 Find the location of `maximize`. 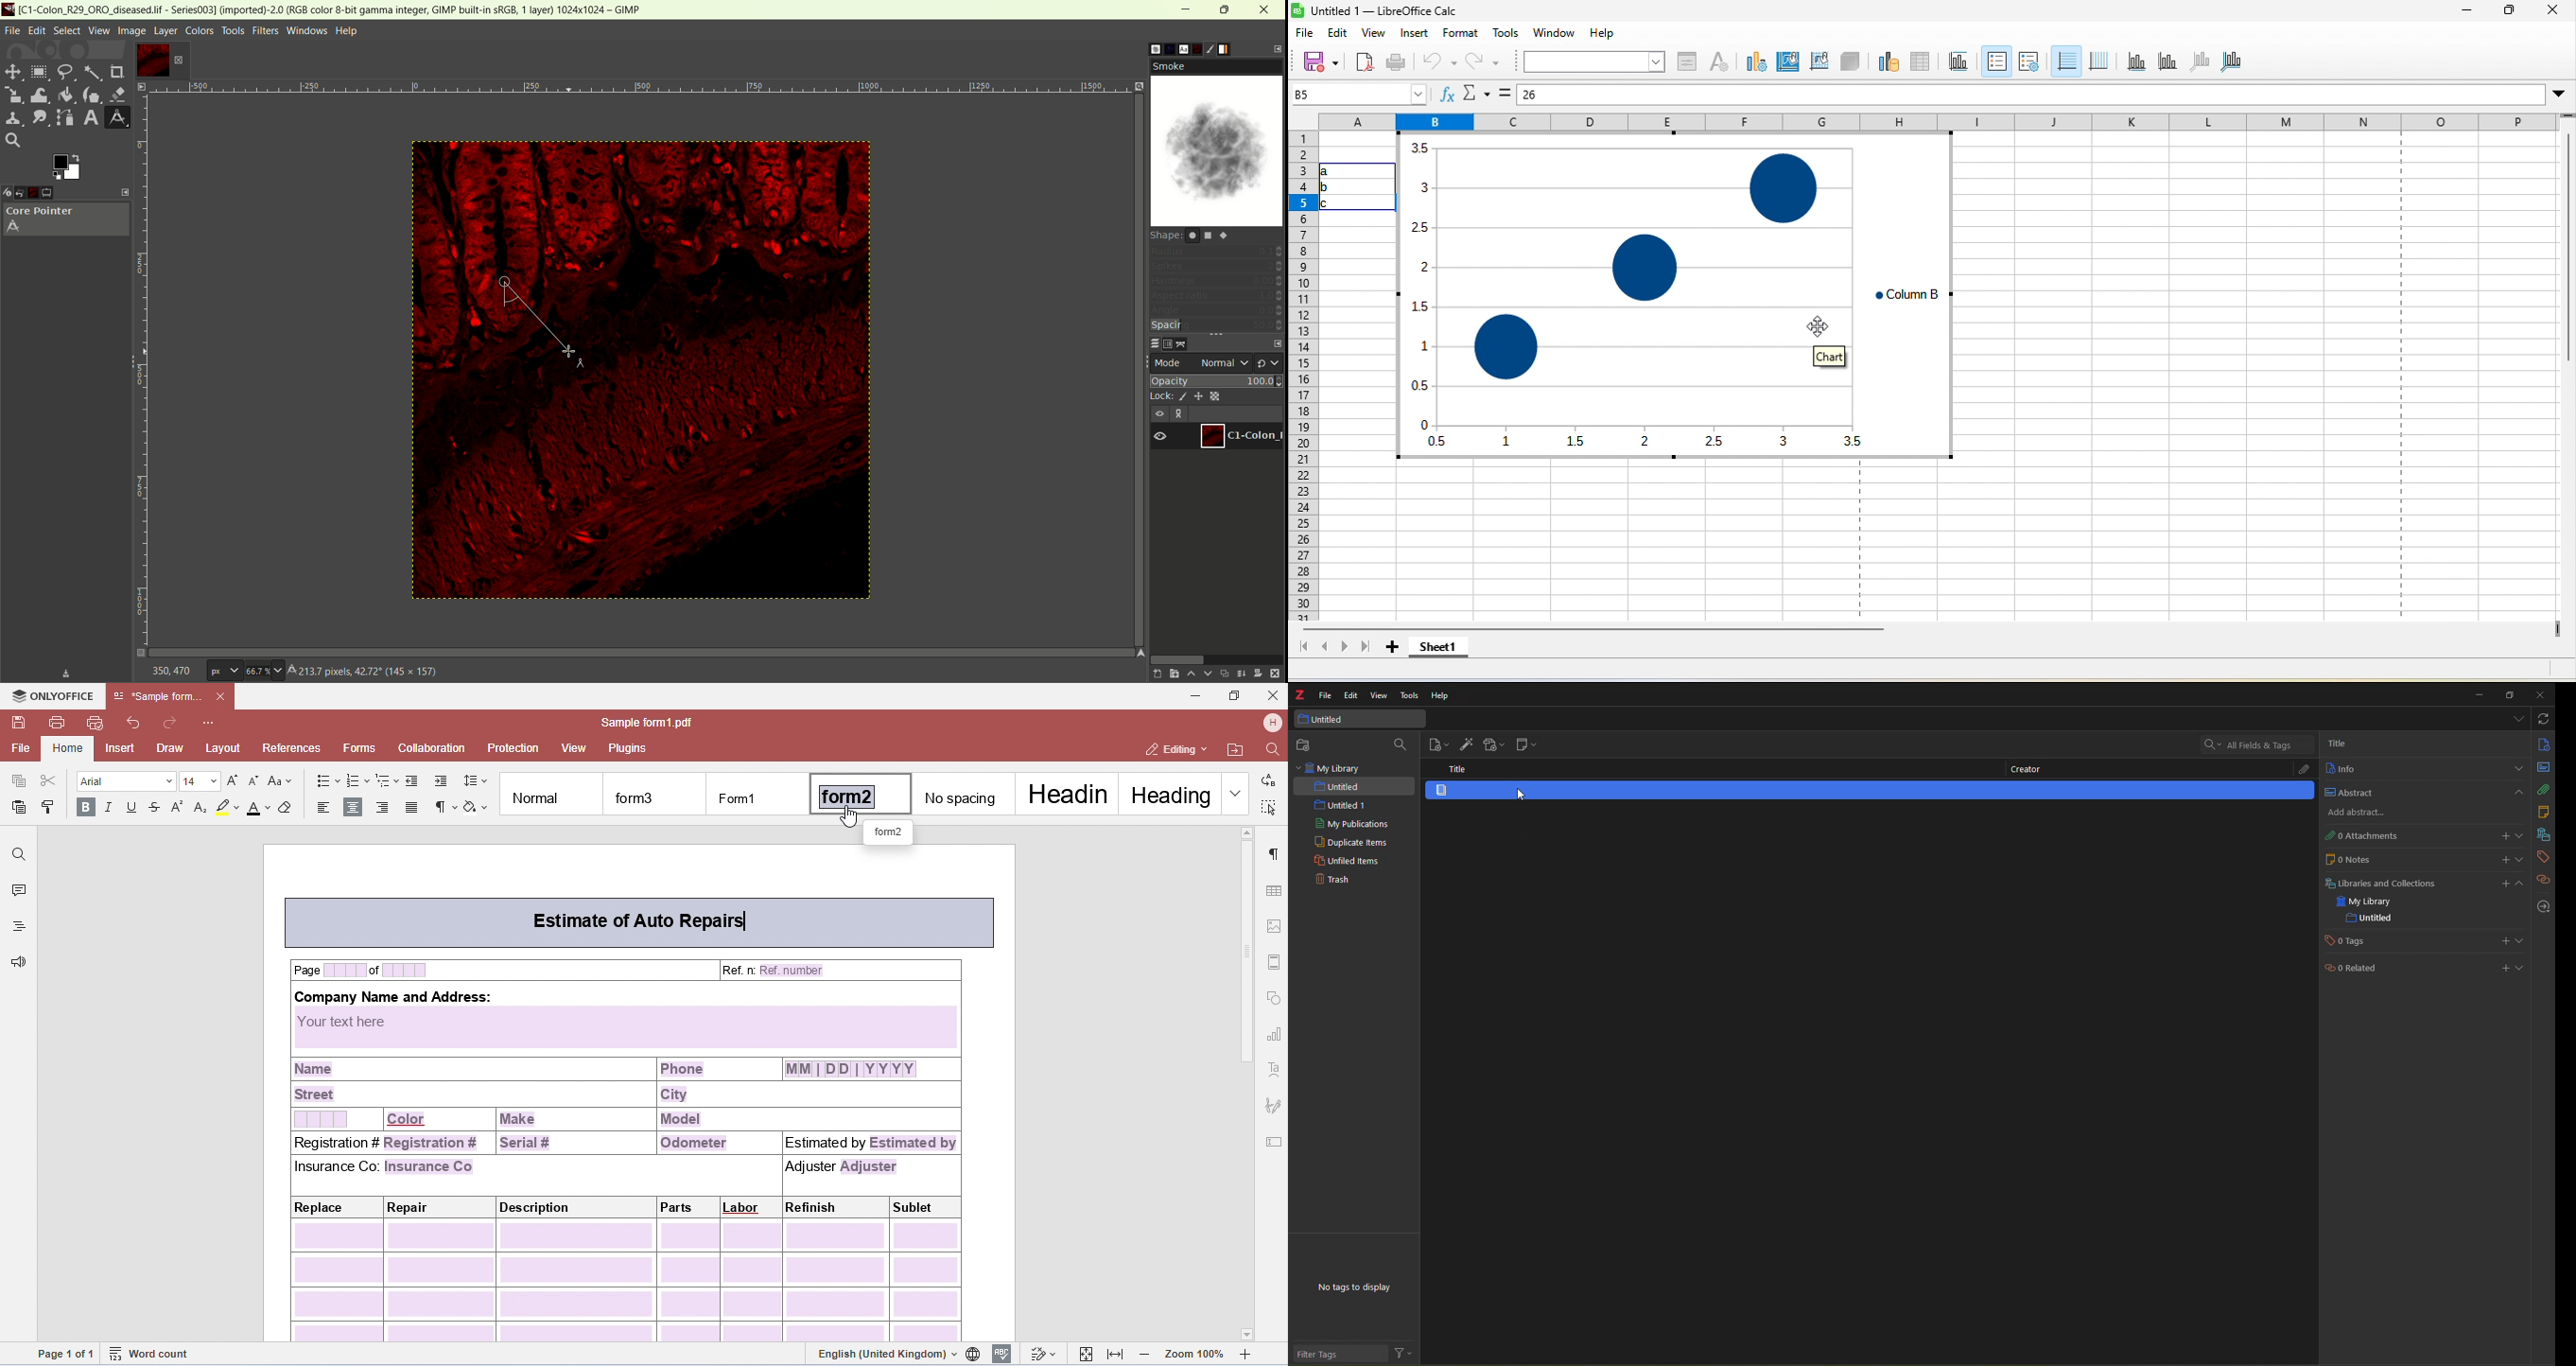

maximize is located at coordinates (2510, 696).